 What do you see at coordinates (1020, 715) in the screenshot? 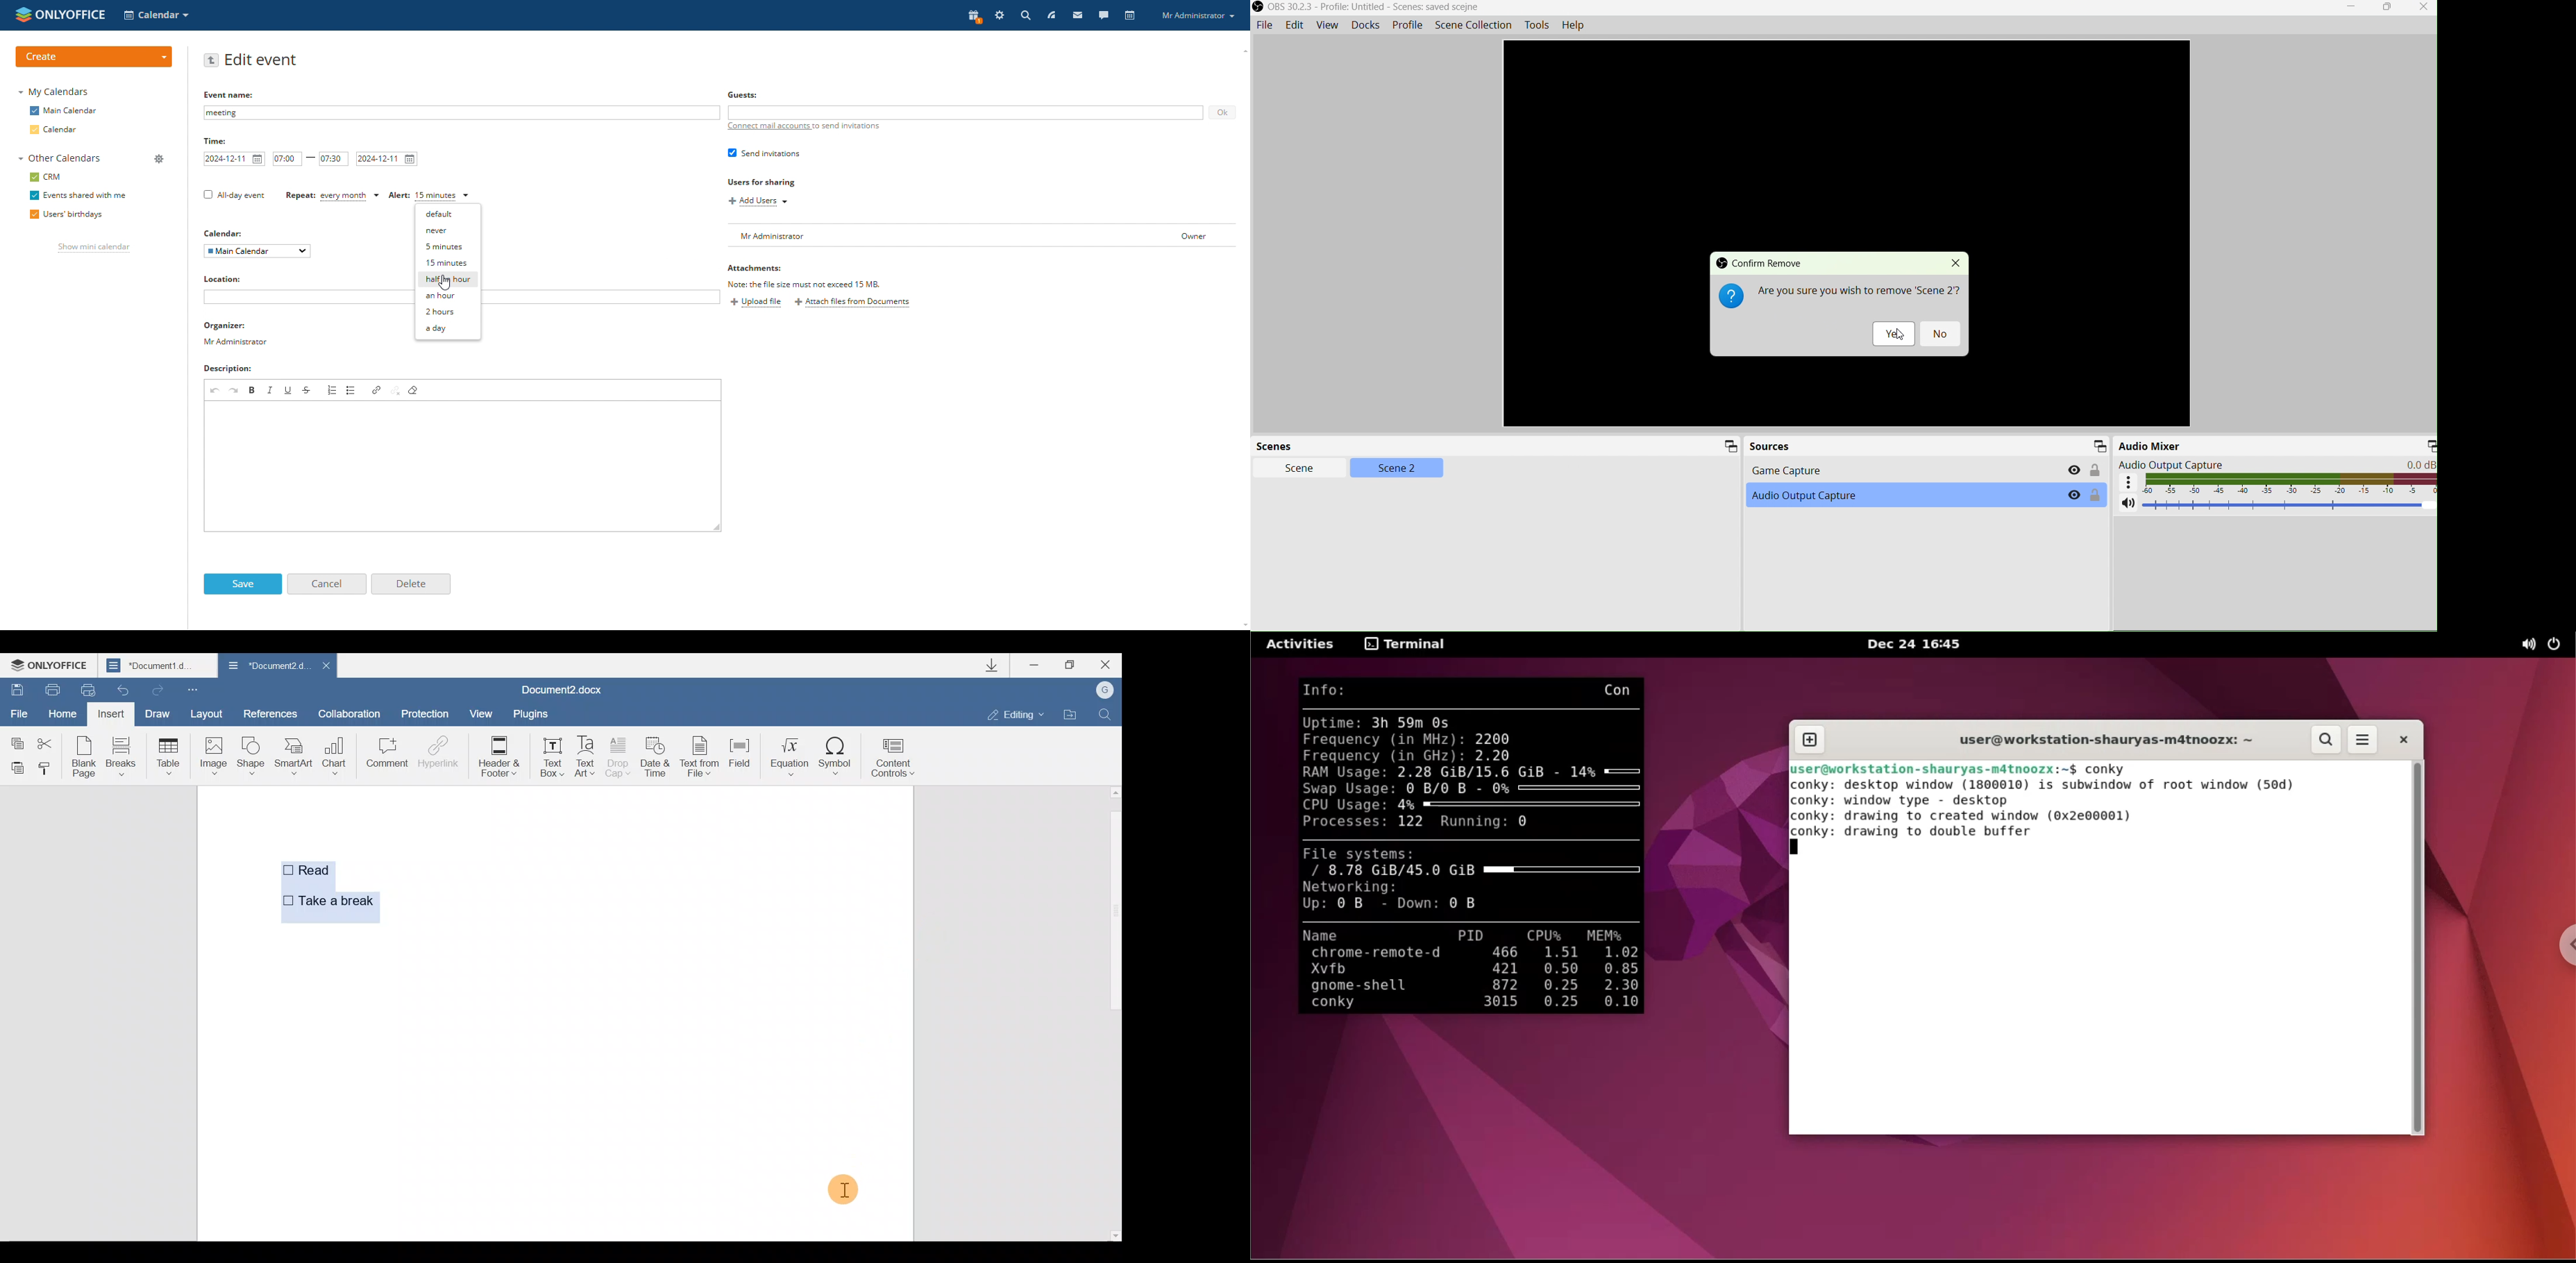
I see `Editing` at bounding box center [1020, 715].